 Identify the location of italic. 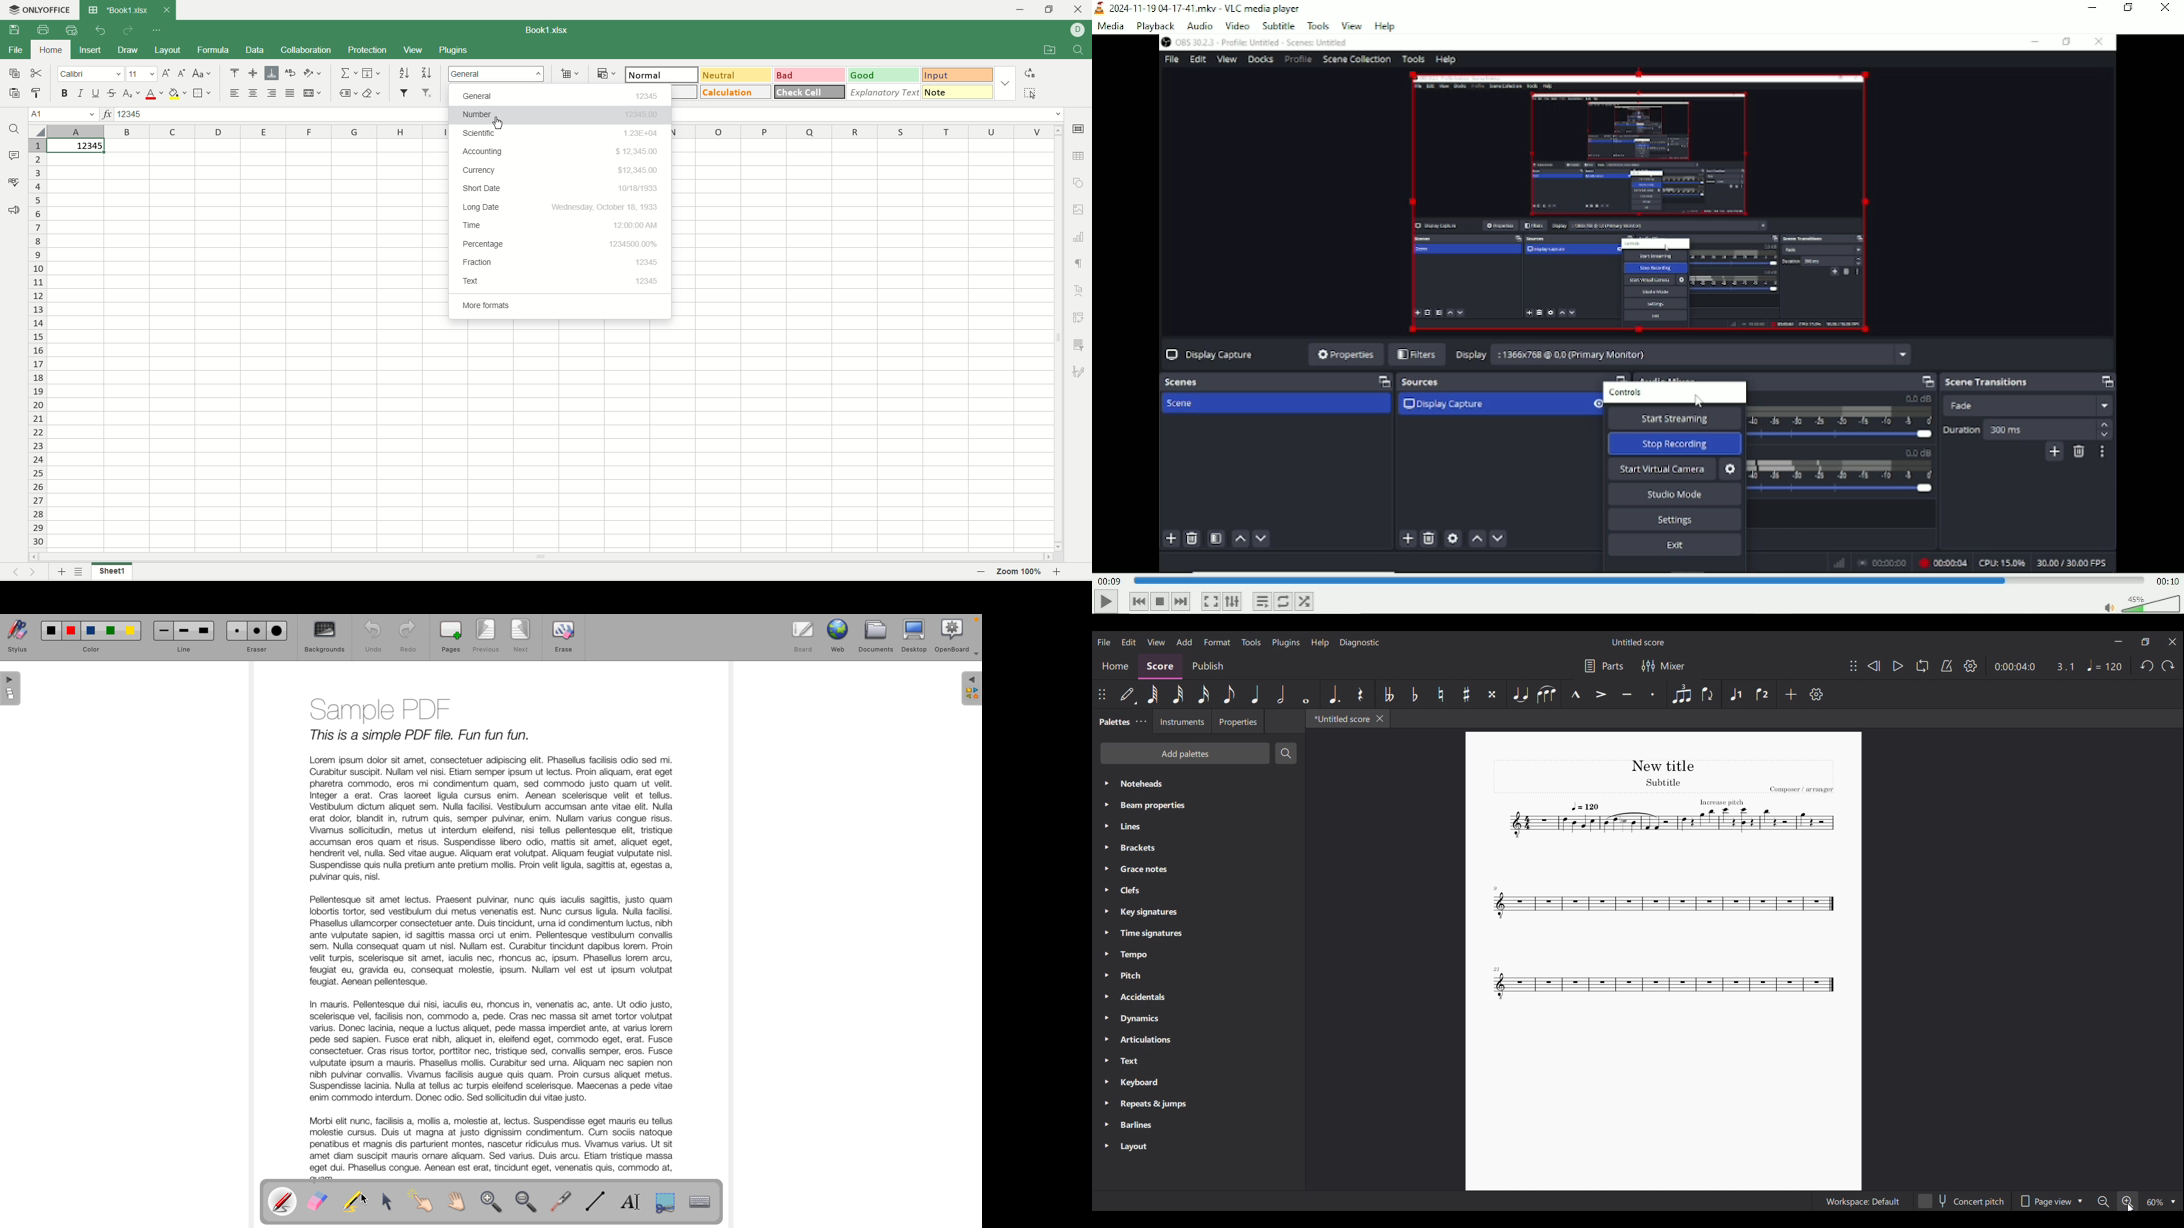
(81, 92).